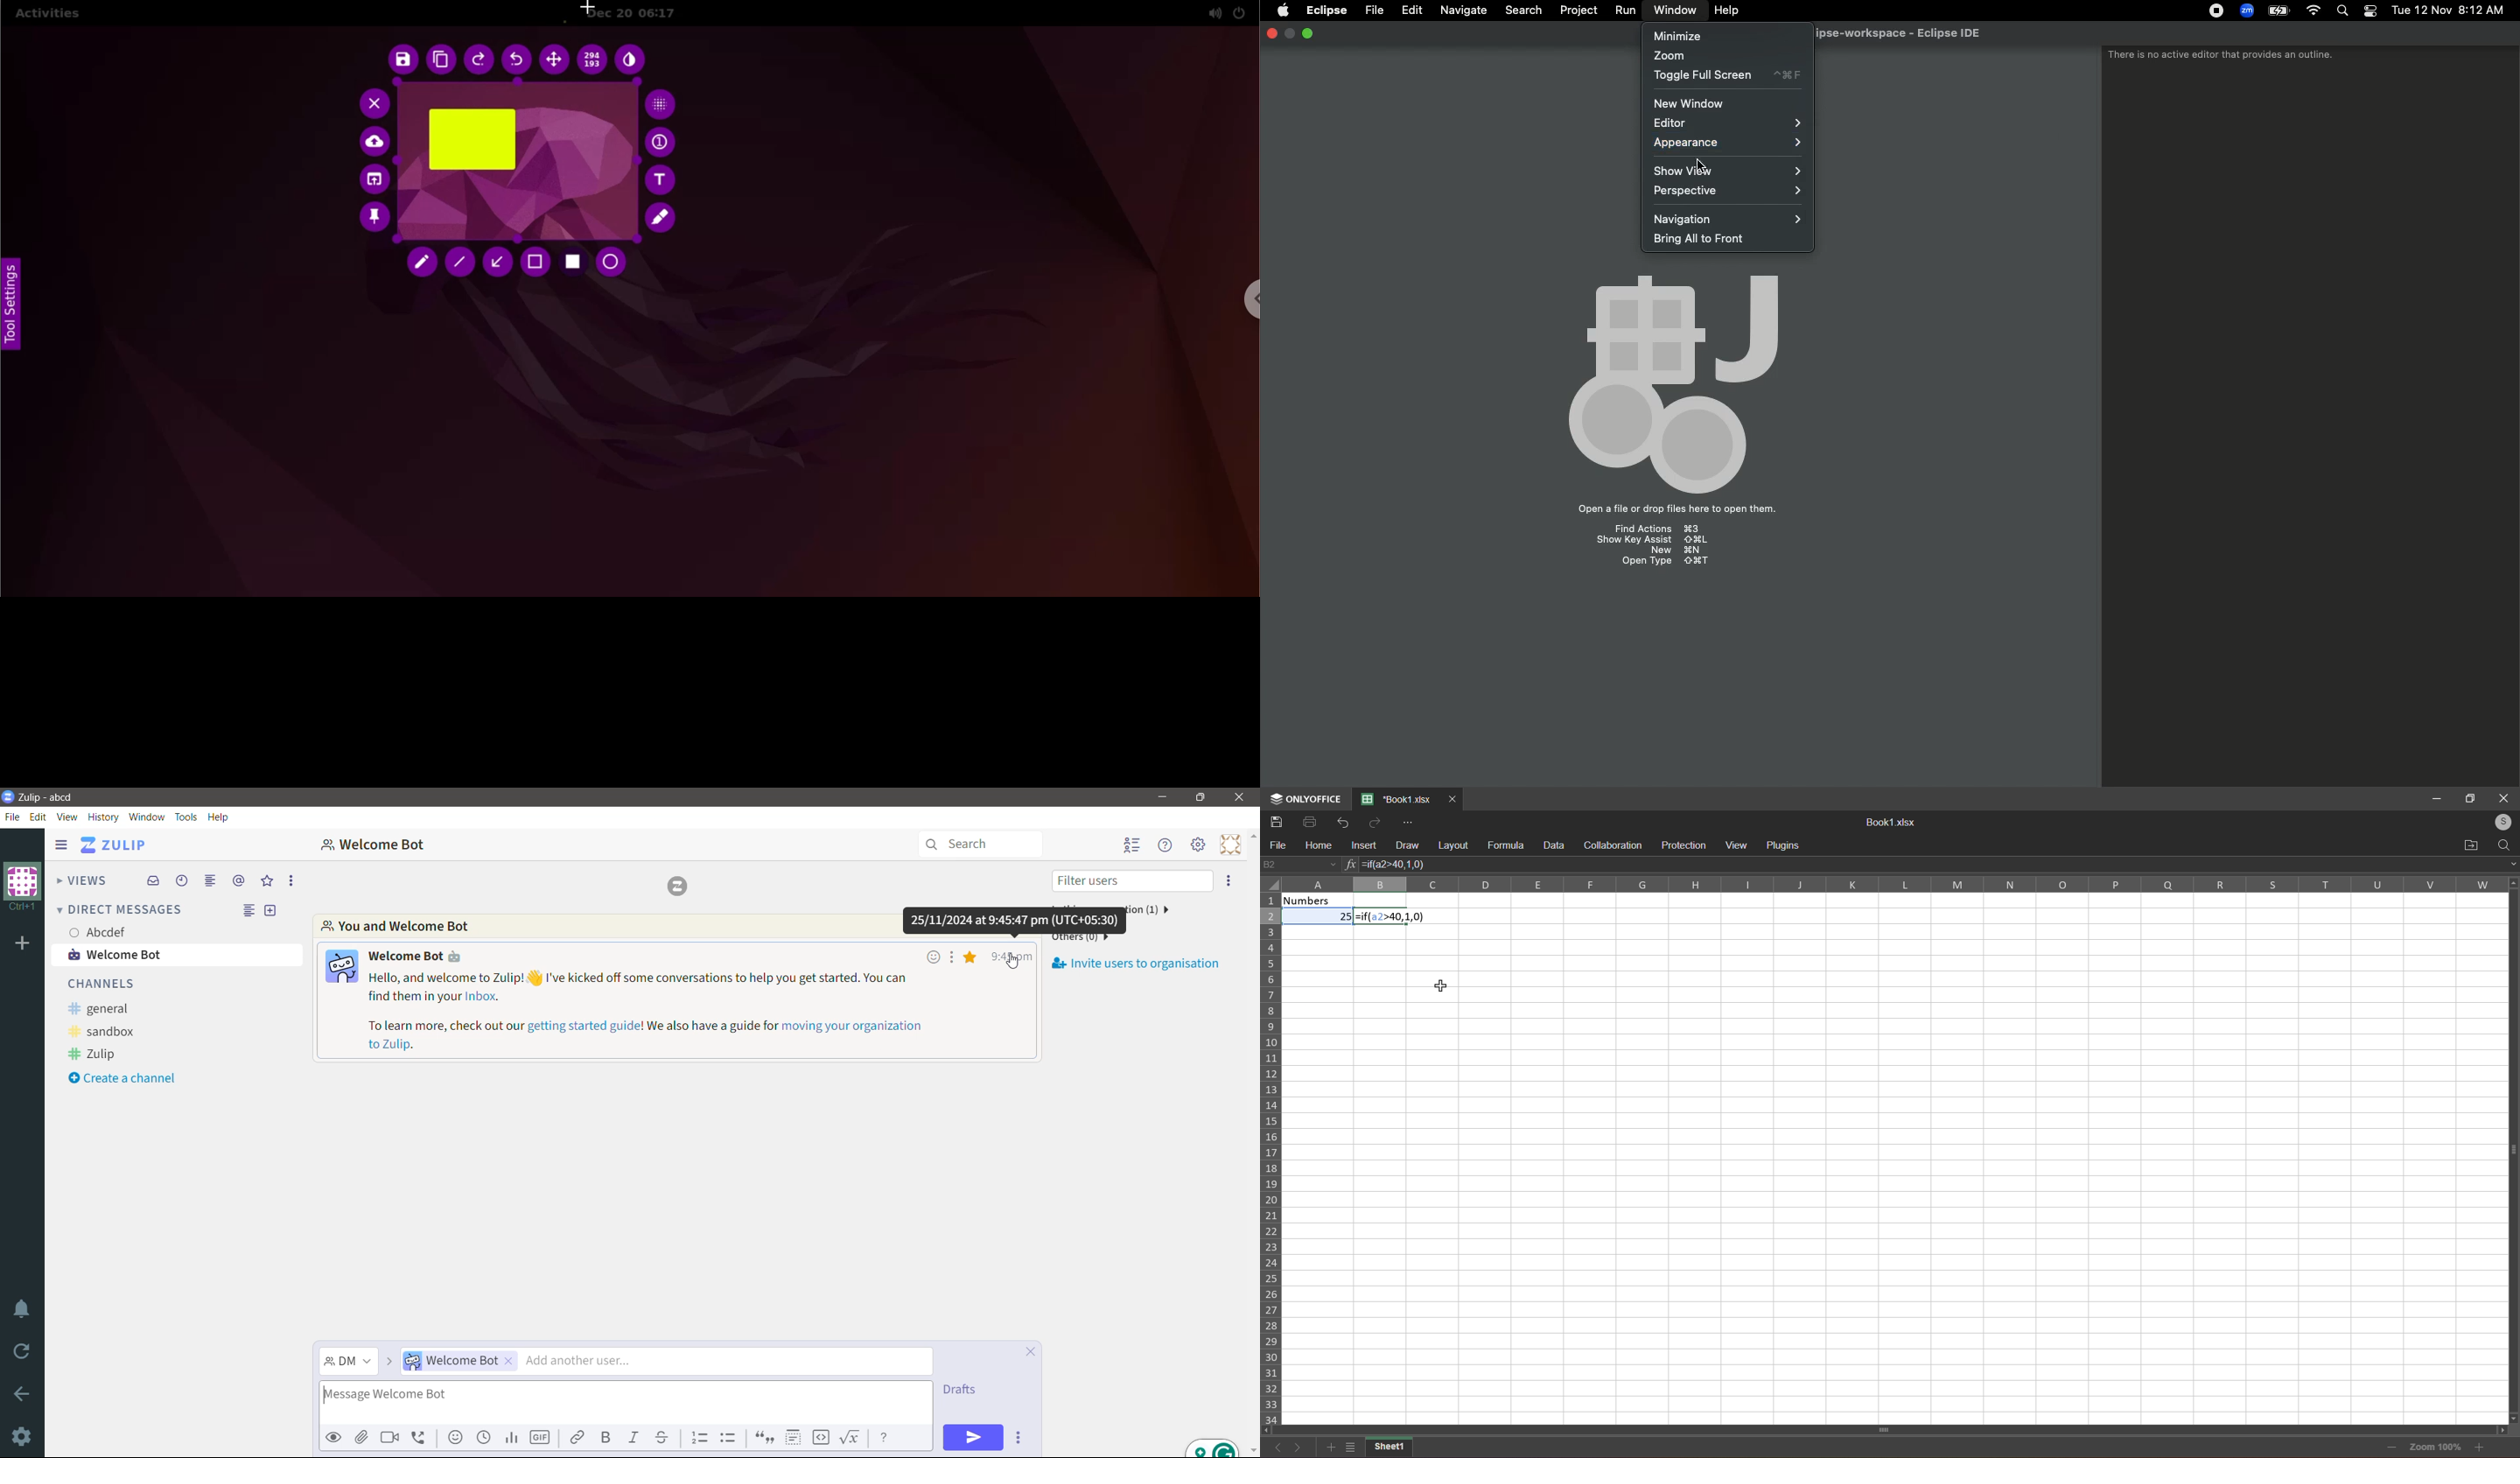 The height and width of the screenshot is (1484, 2520). What do you see at coordinates (243, 911) in the screenshot?
I see `Direct Message feed` at bounding box center [243, 911].